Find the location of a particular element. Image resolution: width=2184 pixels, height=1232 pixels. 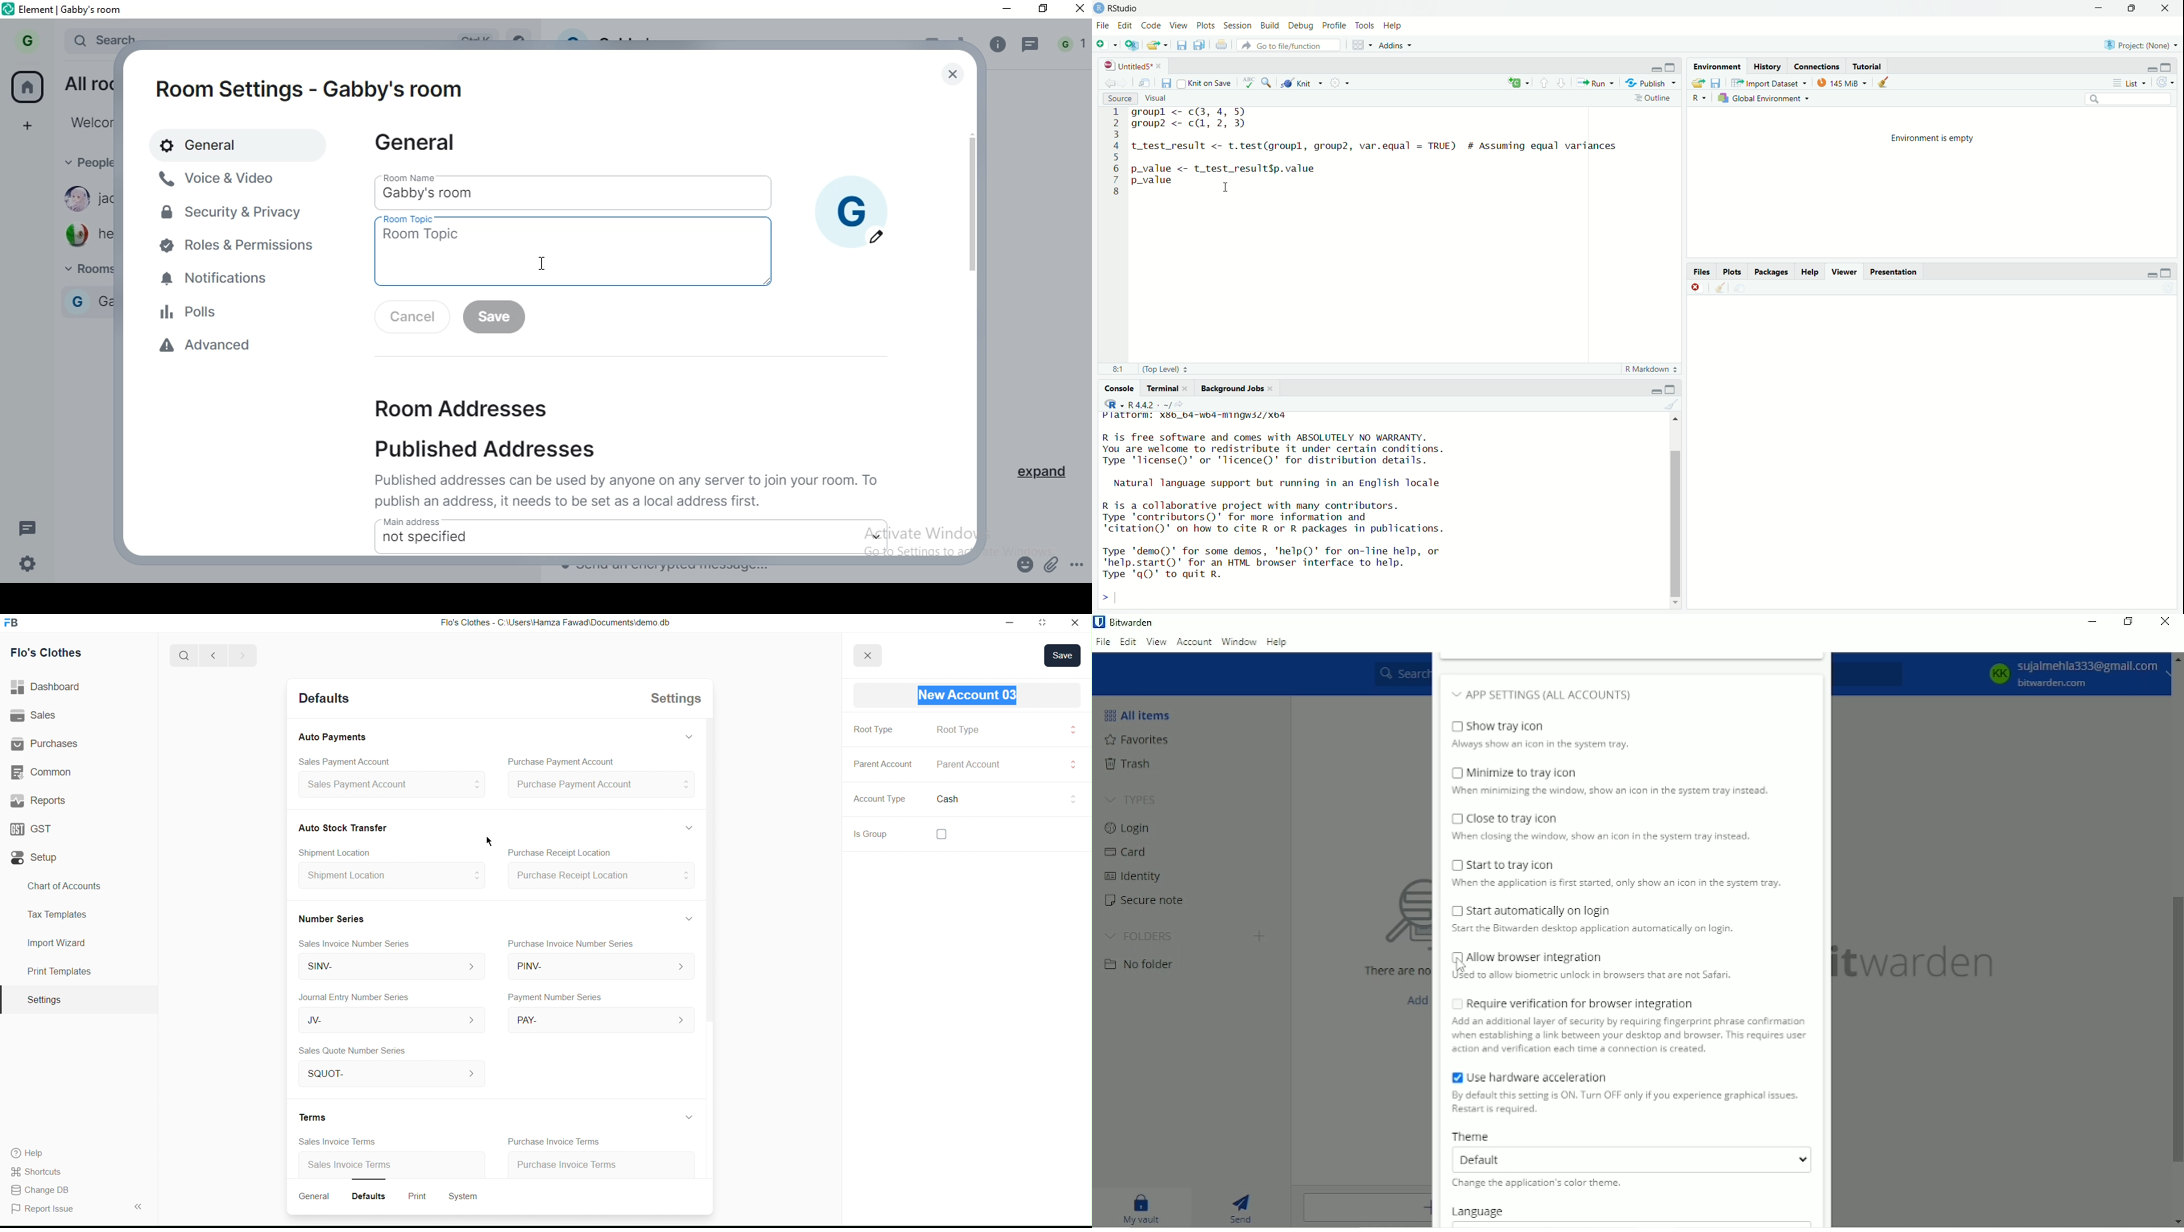

close is located at coordinates (1077, 12).